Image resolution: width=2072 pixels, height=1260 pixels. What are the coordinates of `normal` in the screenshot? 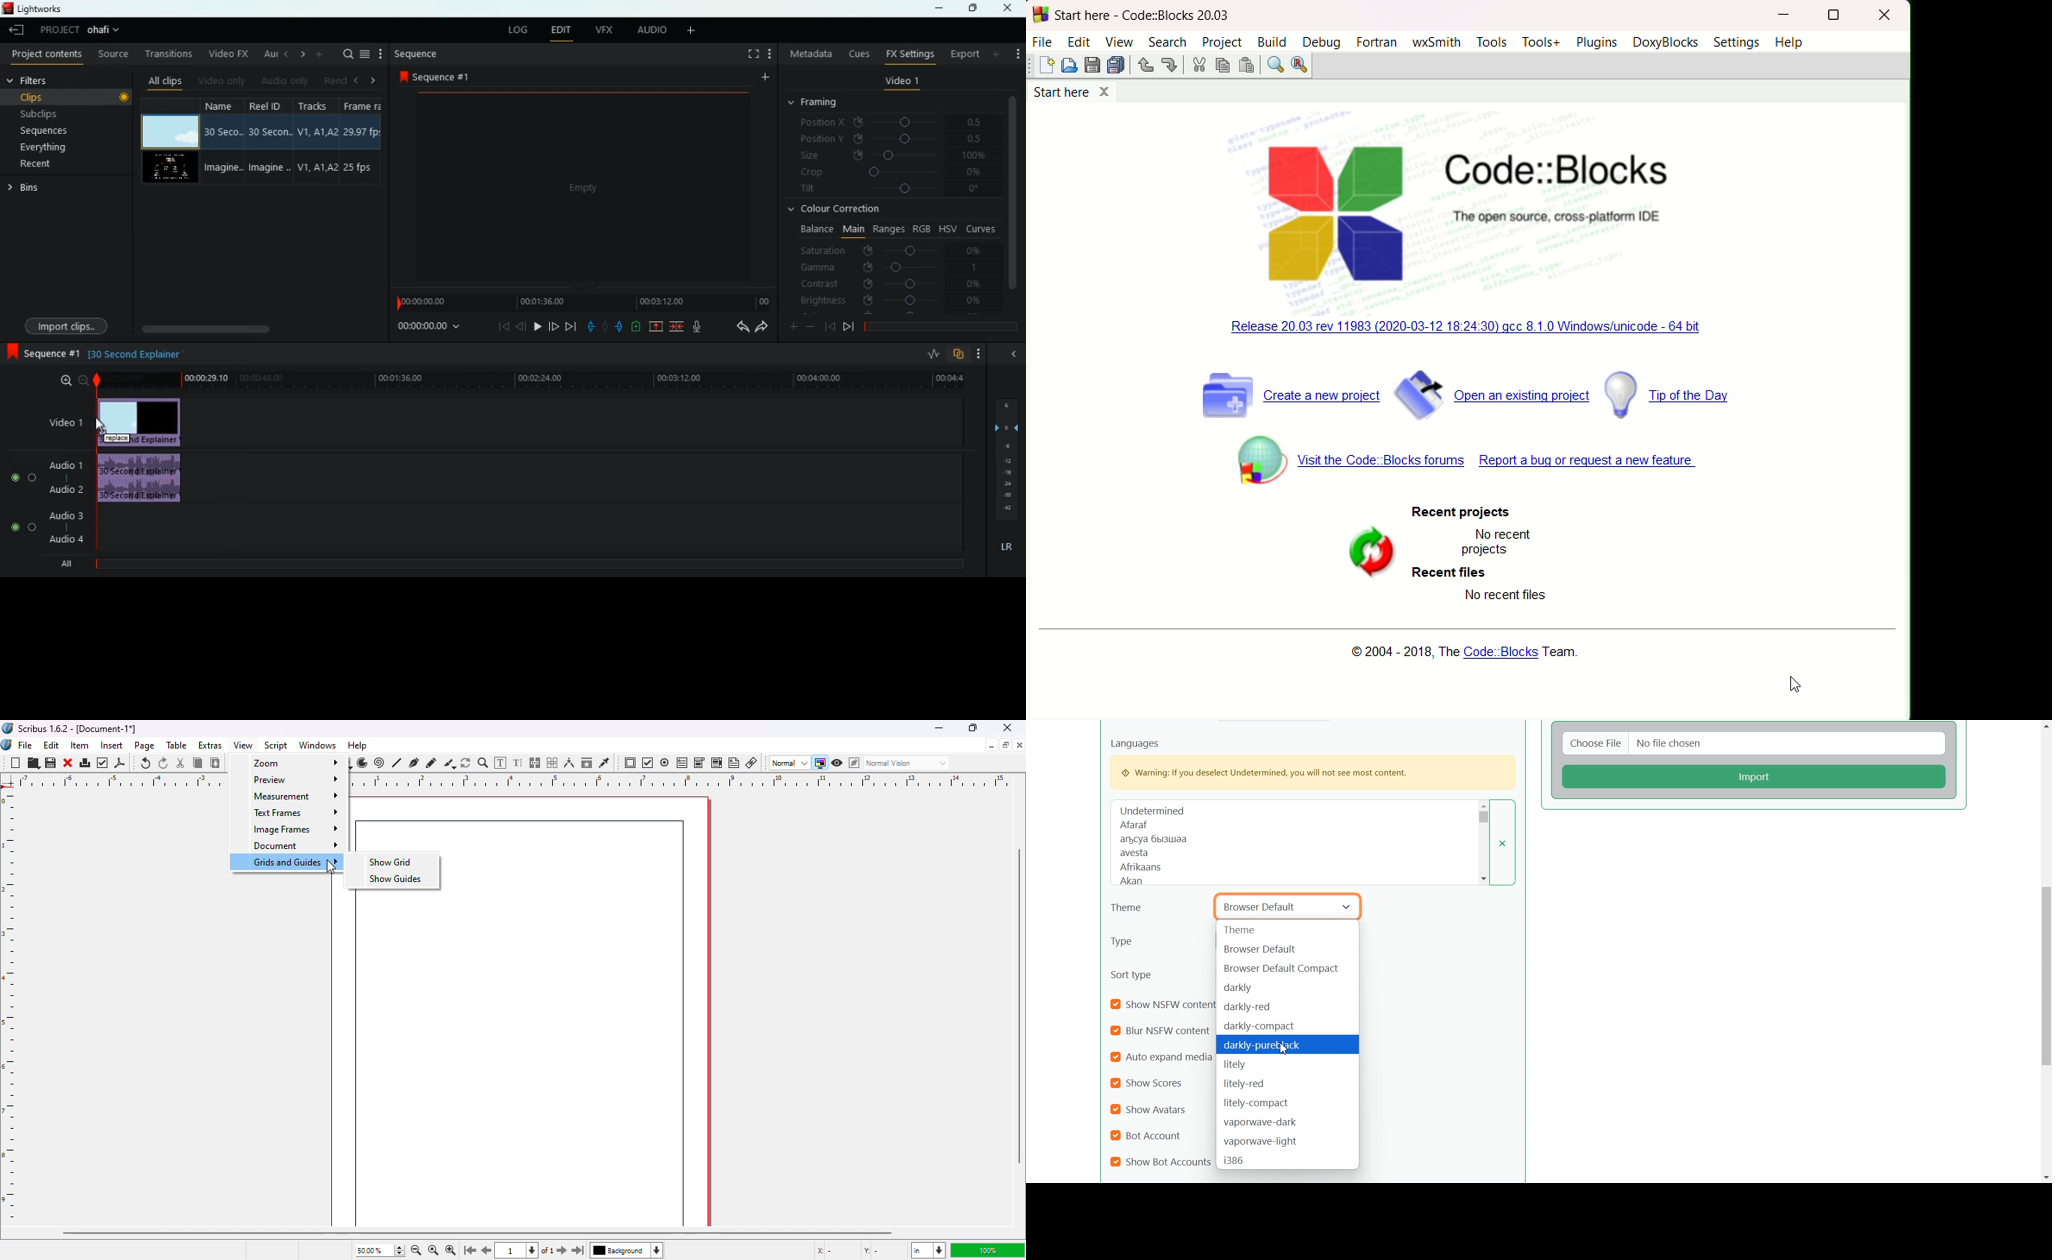 It's located at (789, 763).